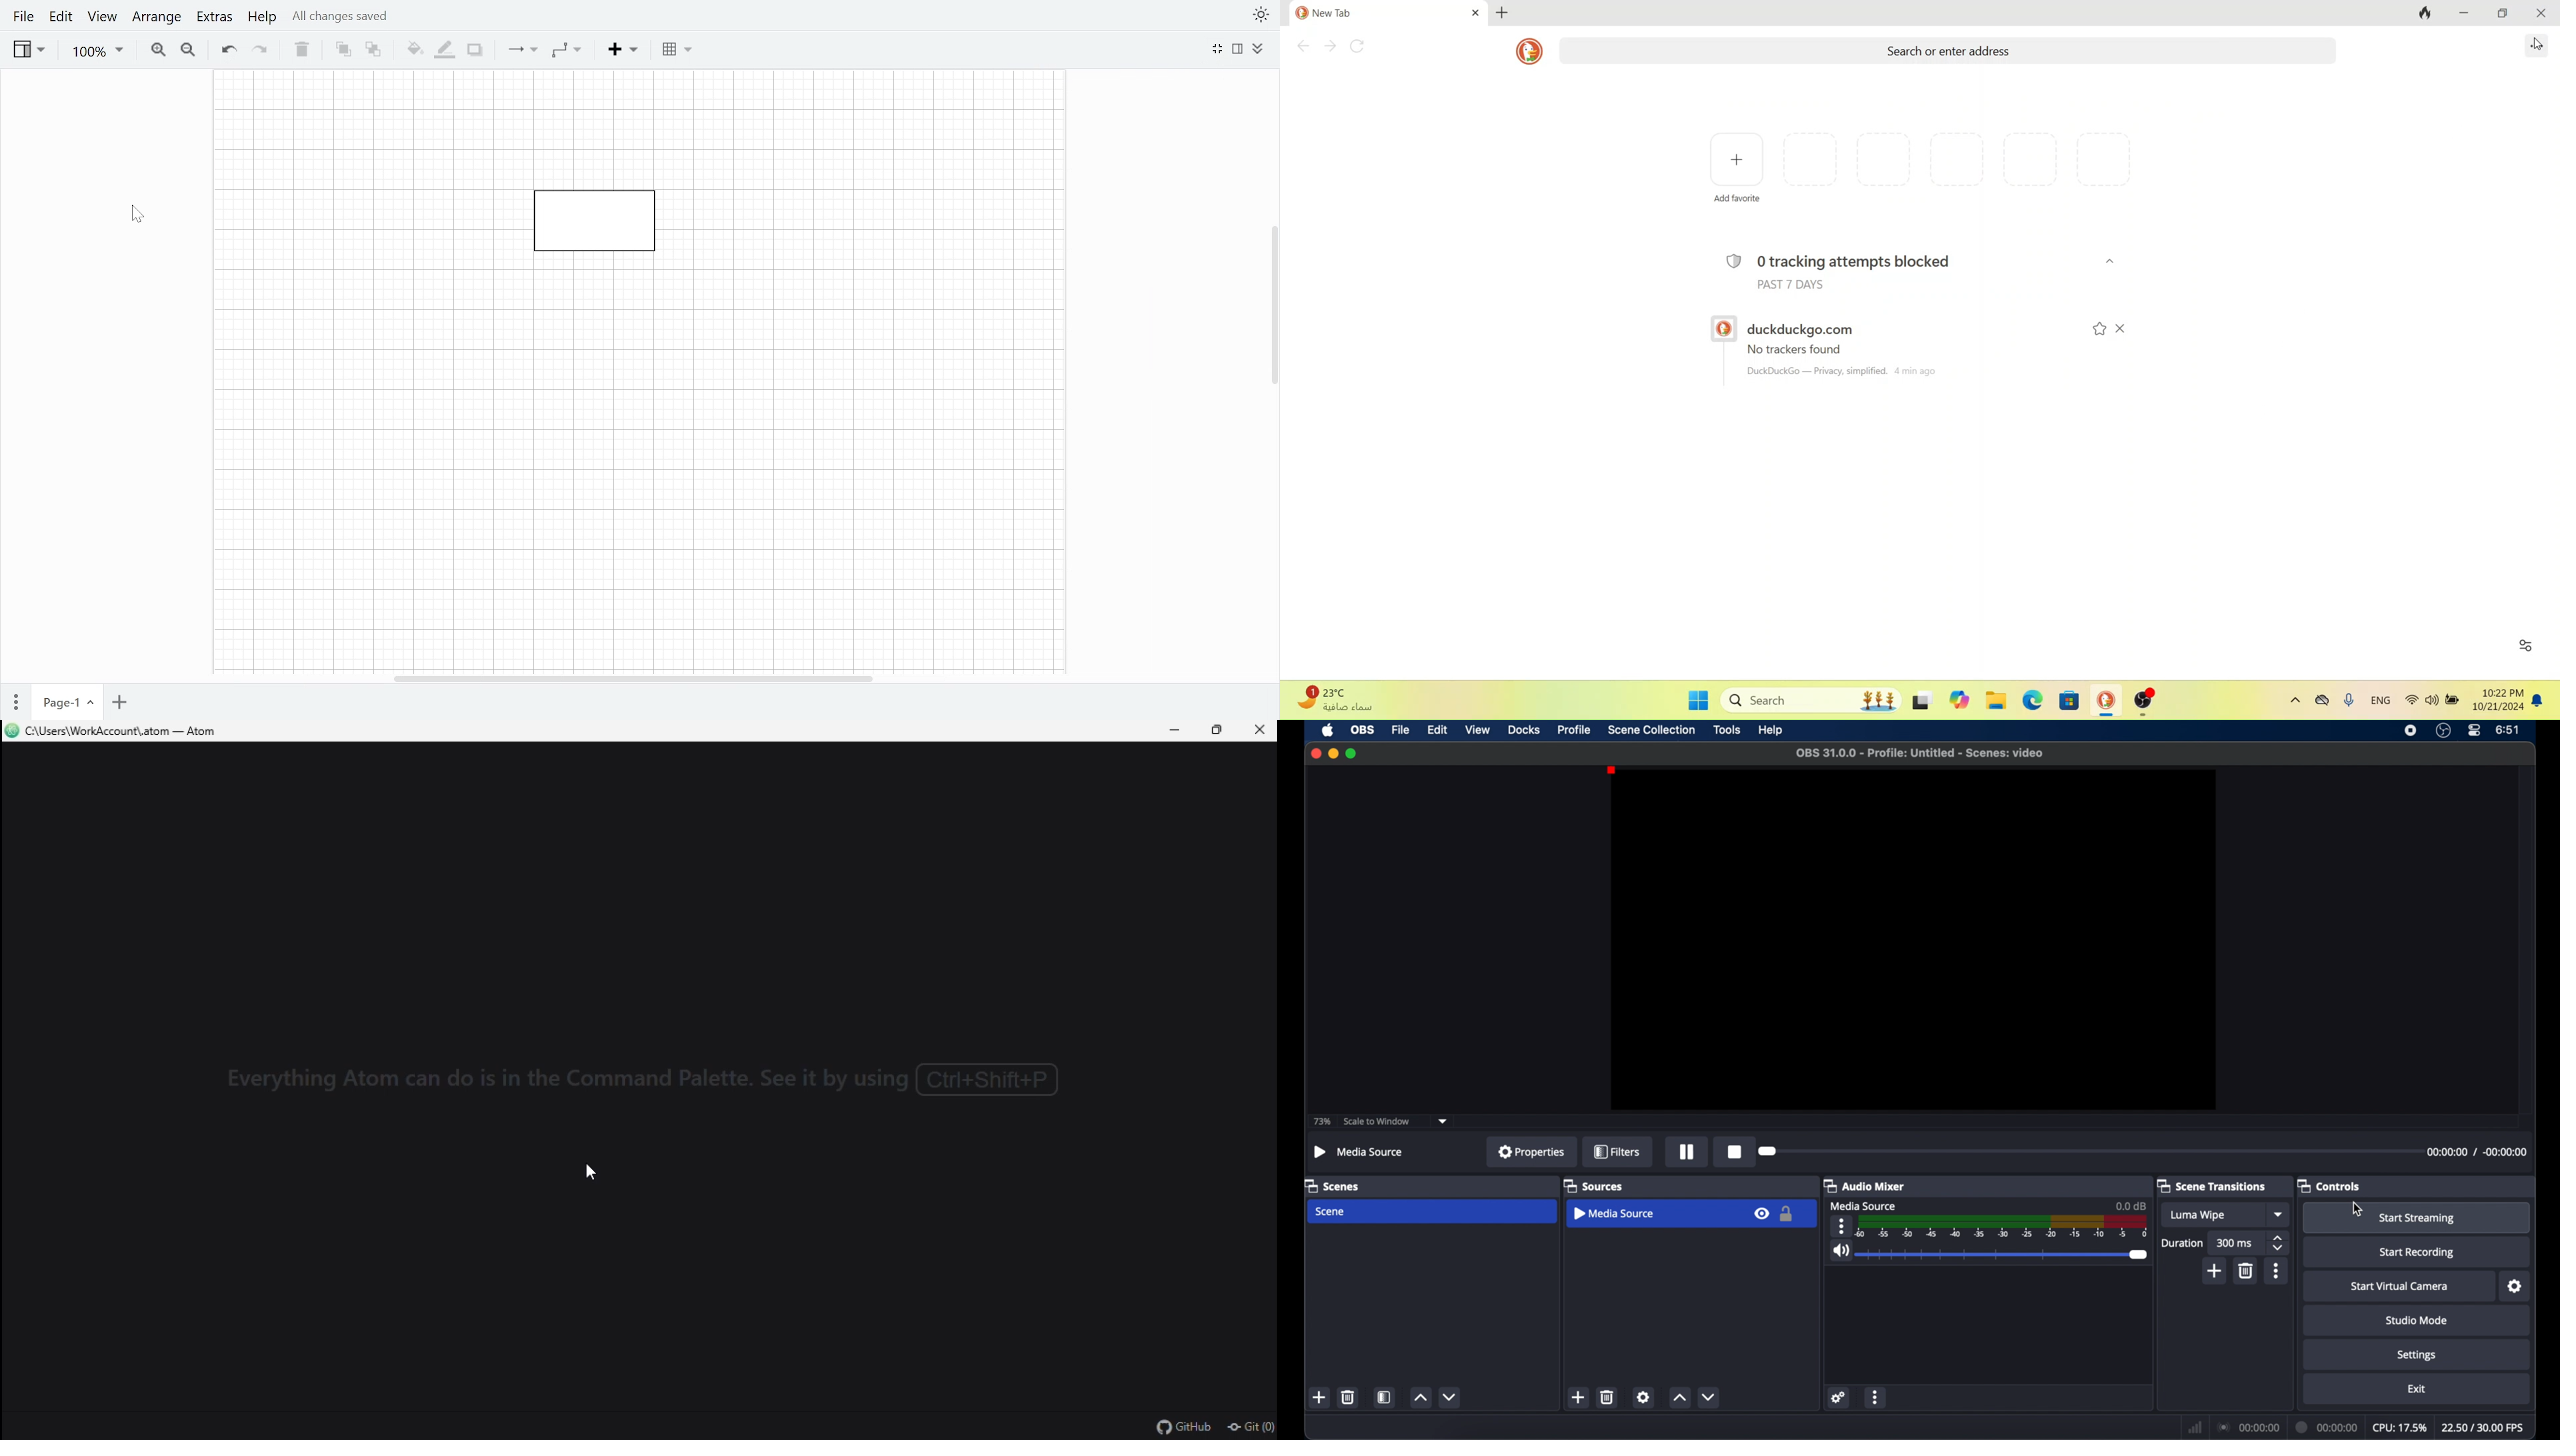 The width and height of the screenshot is (2576, 1456). I want to click on weather data, so click(1343, 700).